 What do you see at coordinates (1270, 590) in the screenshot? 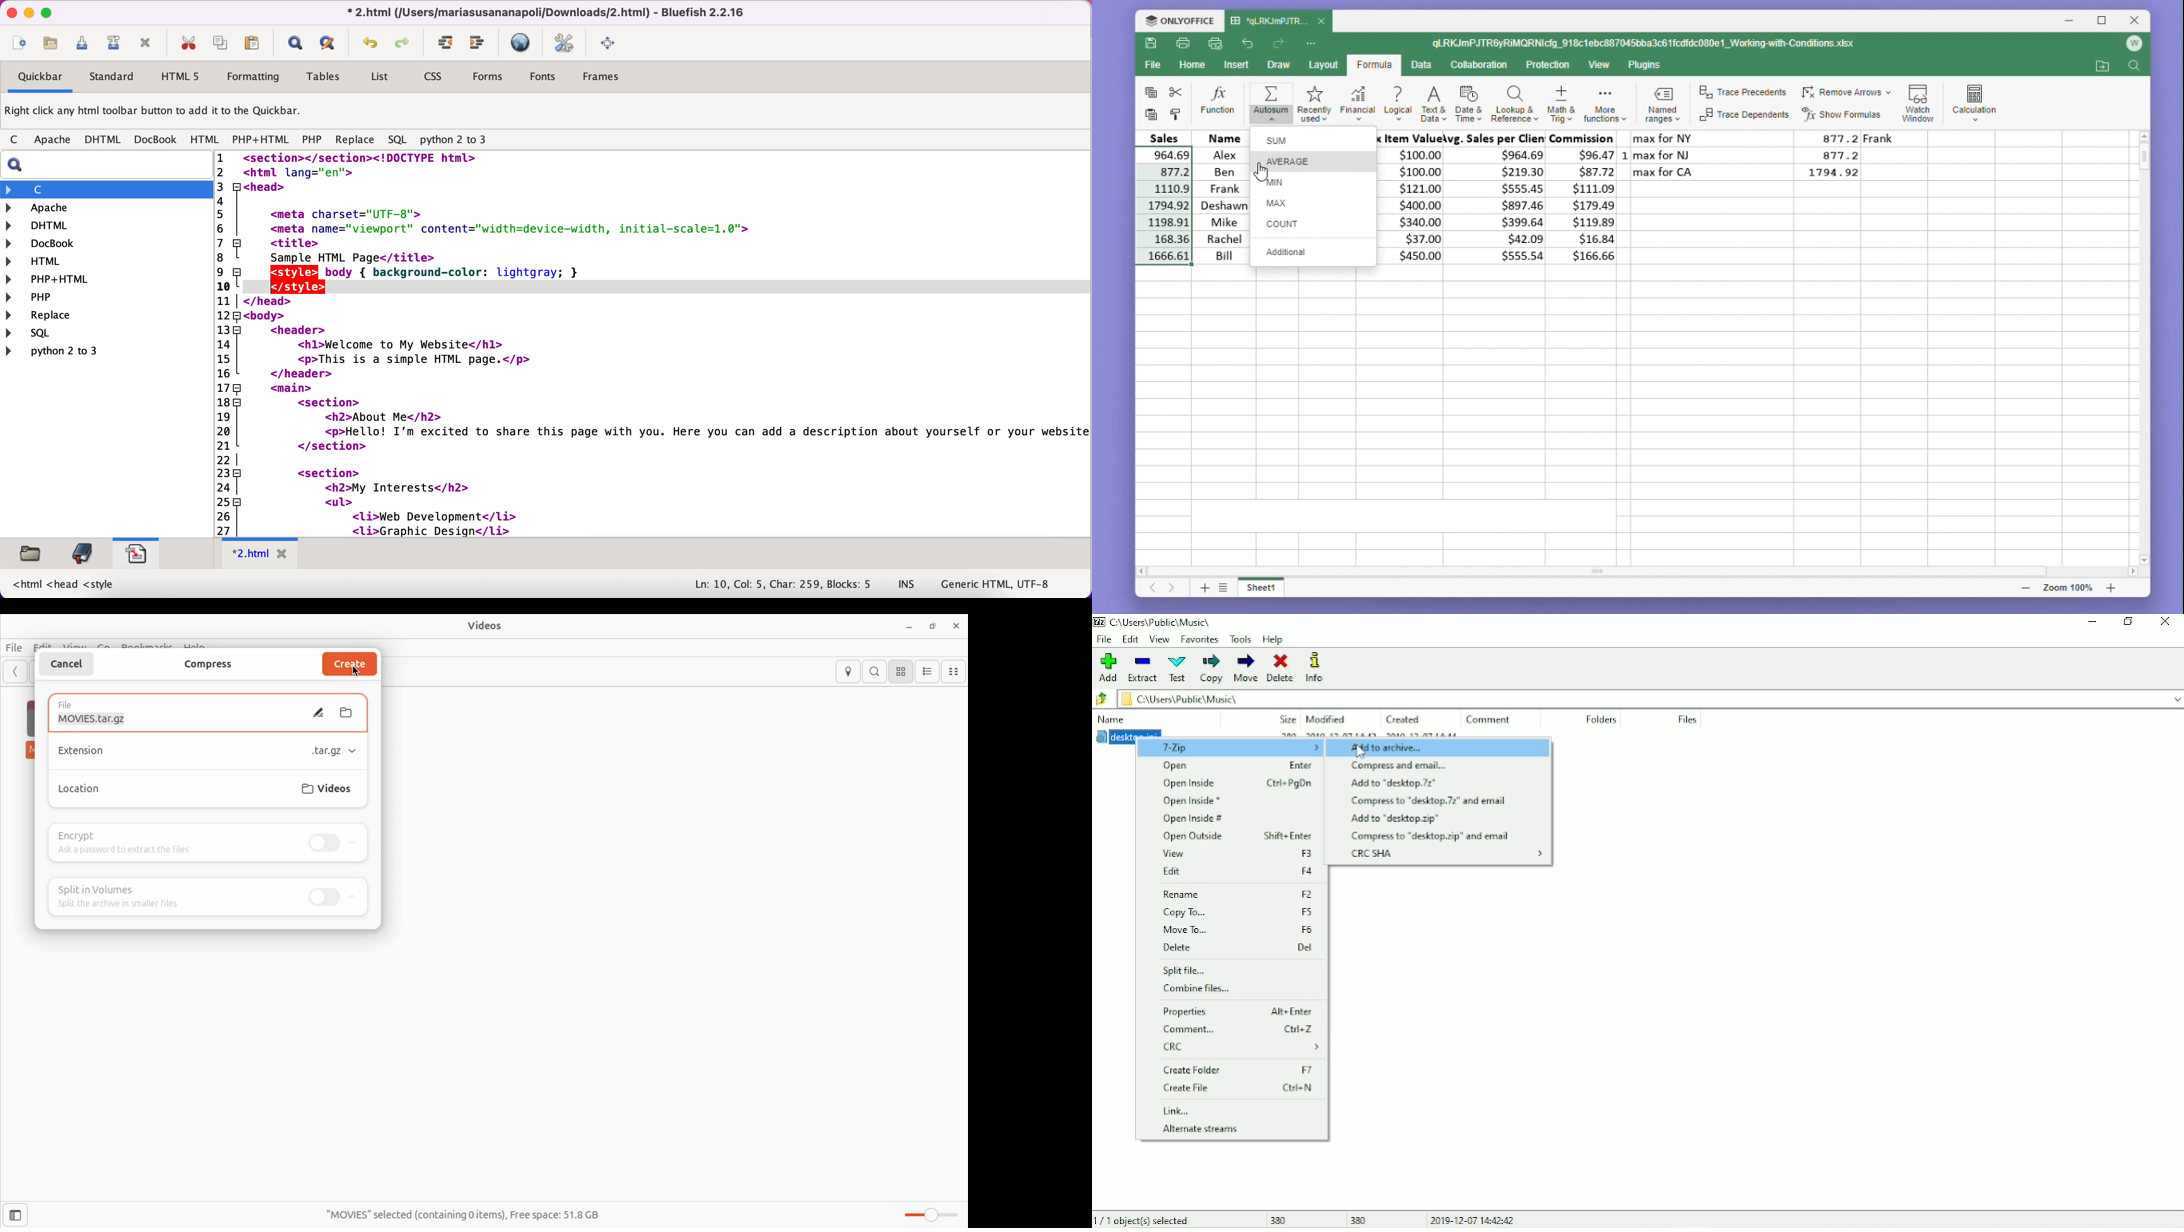
I see `Sheet 1` at bounding box center [1270, 590].